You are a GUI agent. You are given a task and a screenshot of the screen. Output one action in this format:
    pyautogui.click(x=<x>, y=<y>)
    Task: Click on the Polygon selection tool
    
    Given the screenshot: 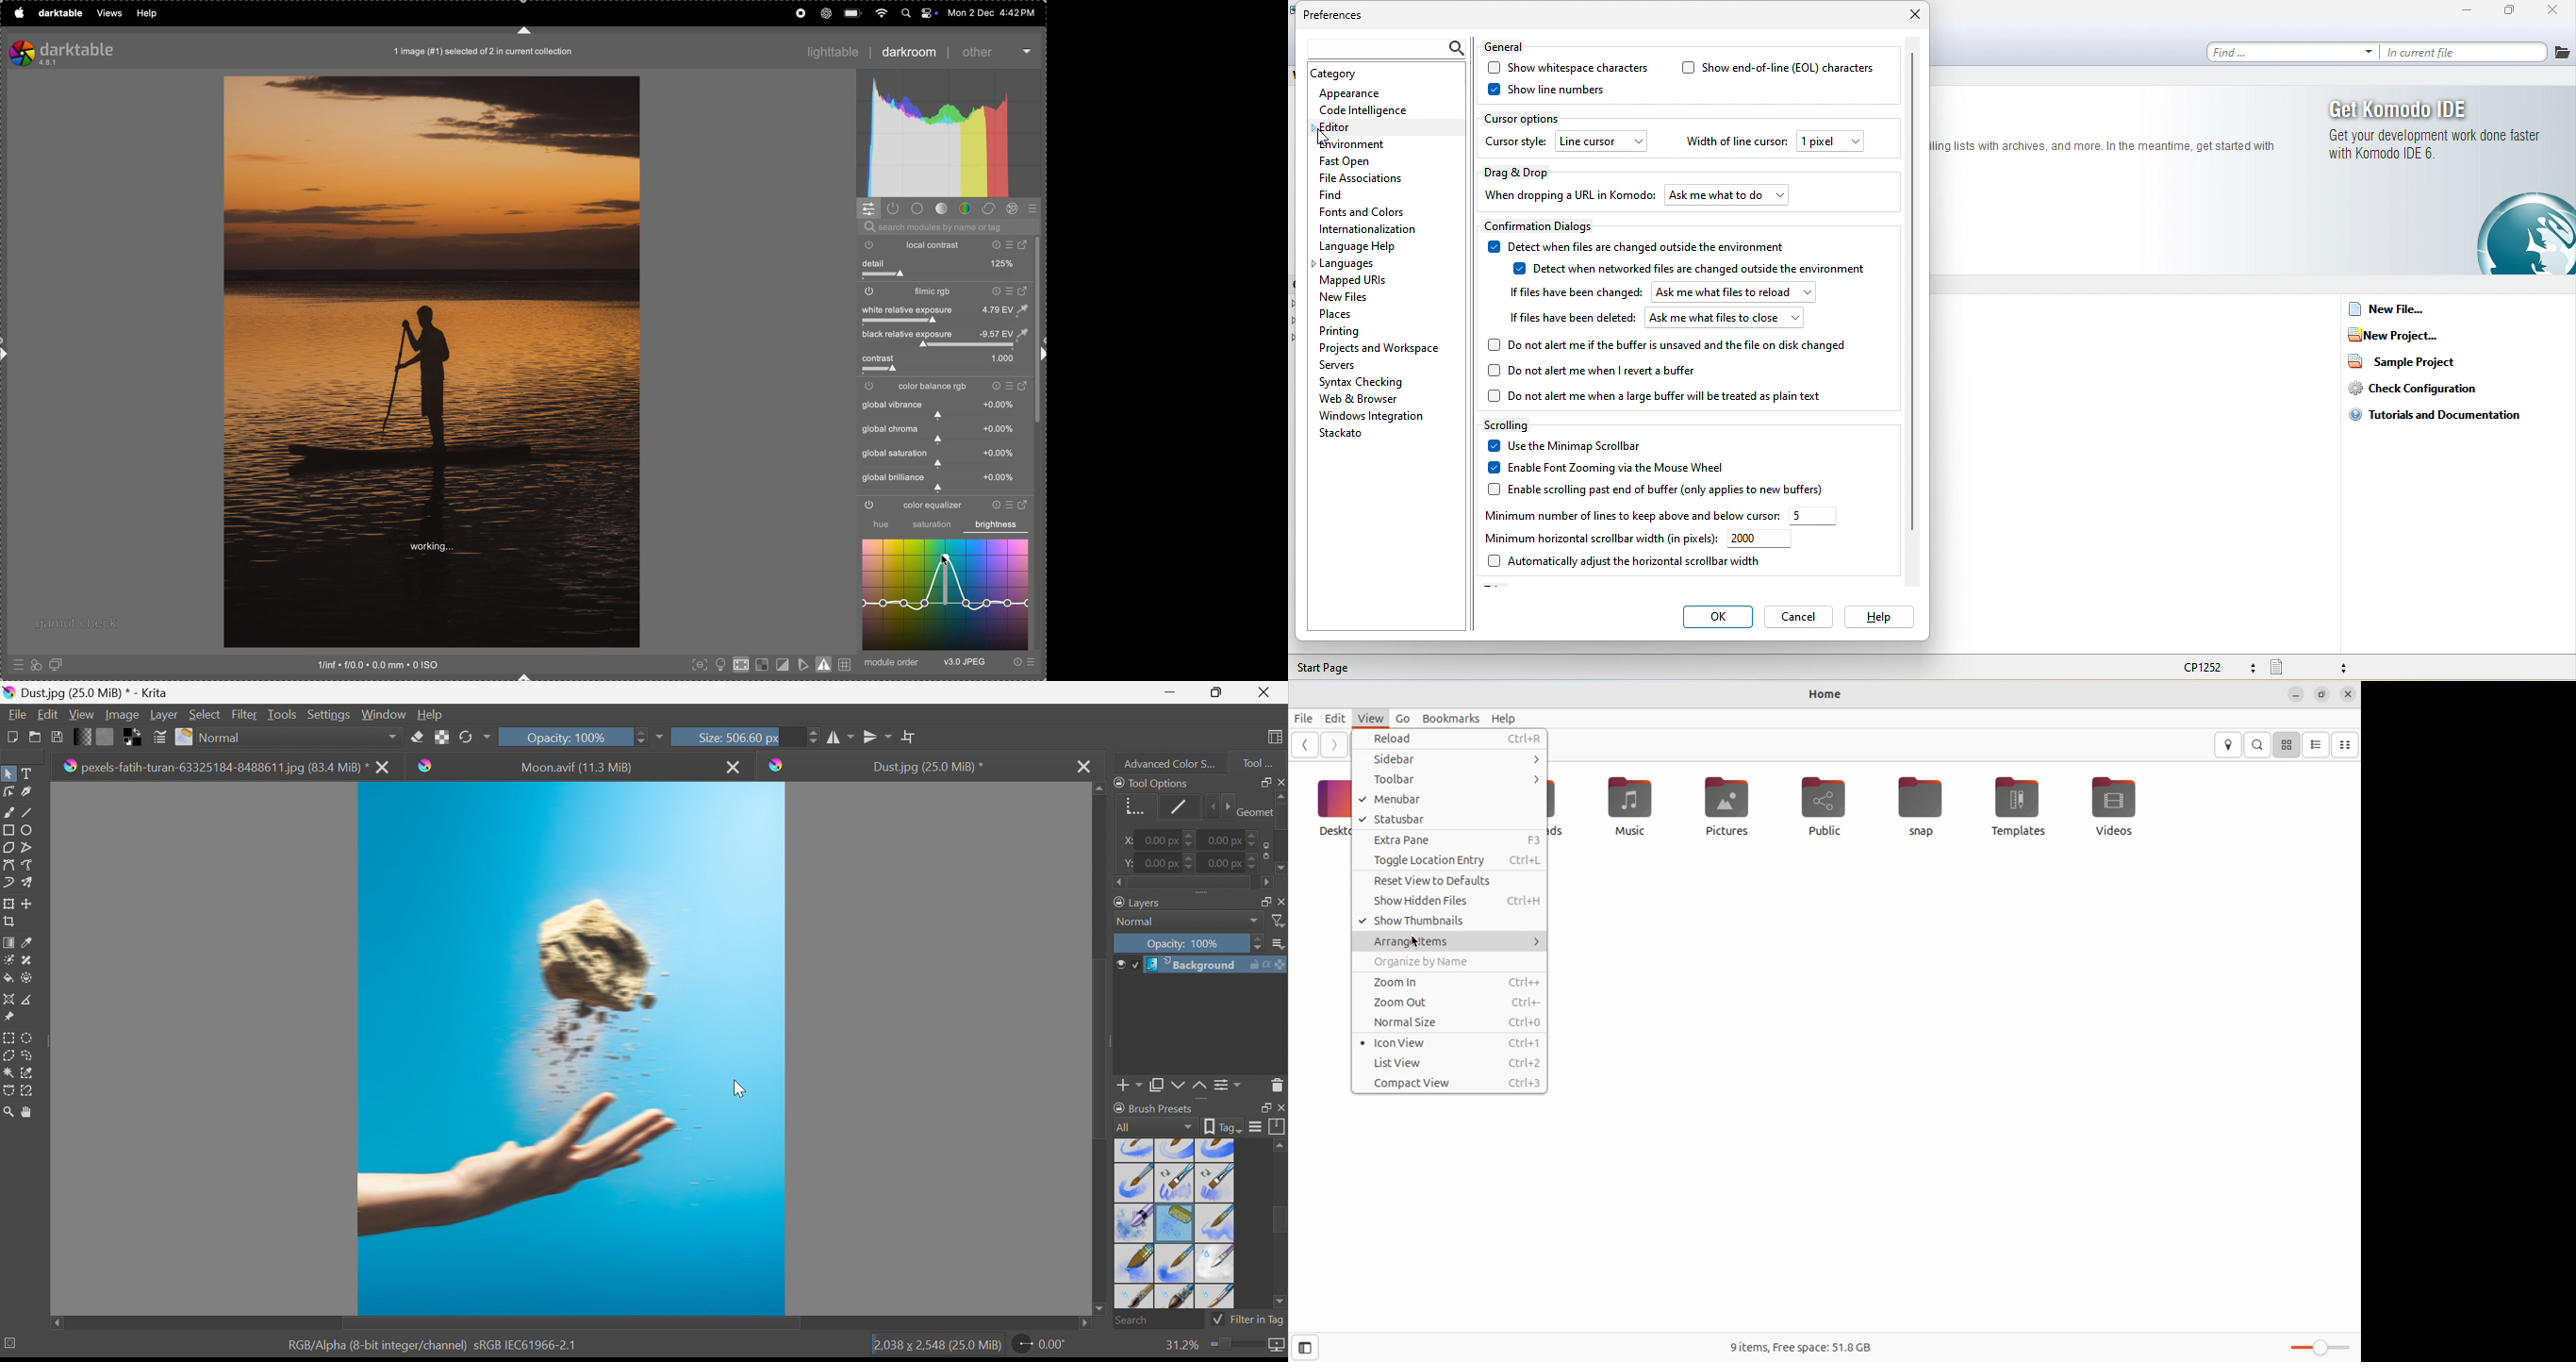 What is the action you would take?
    pyautogui.click(x=11, y=1055)
    